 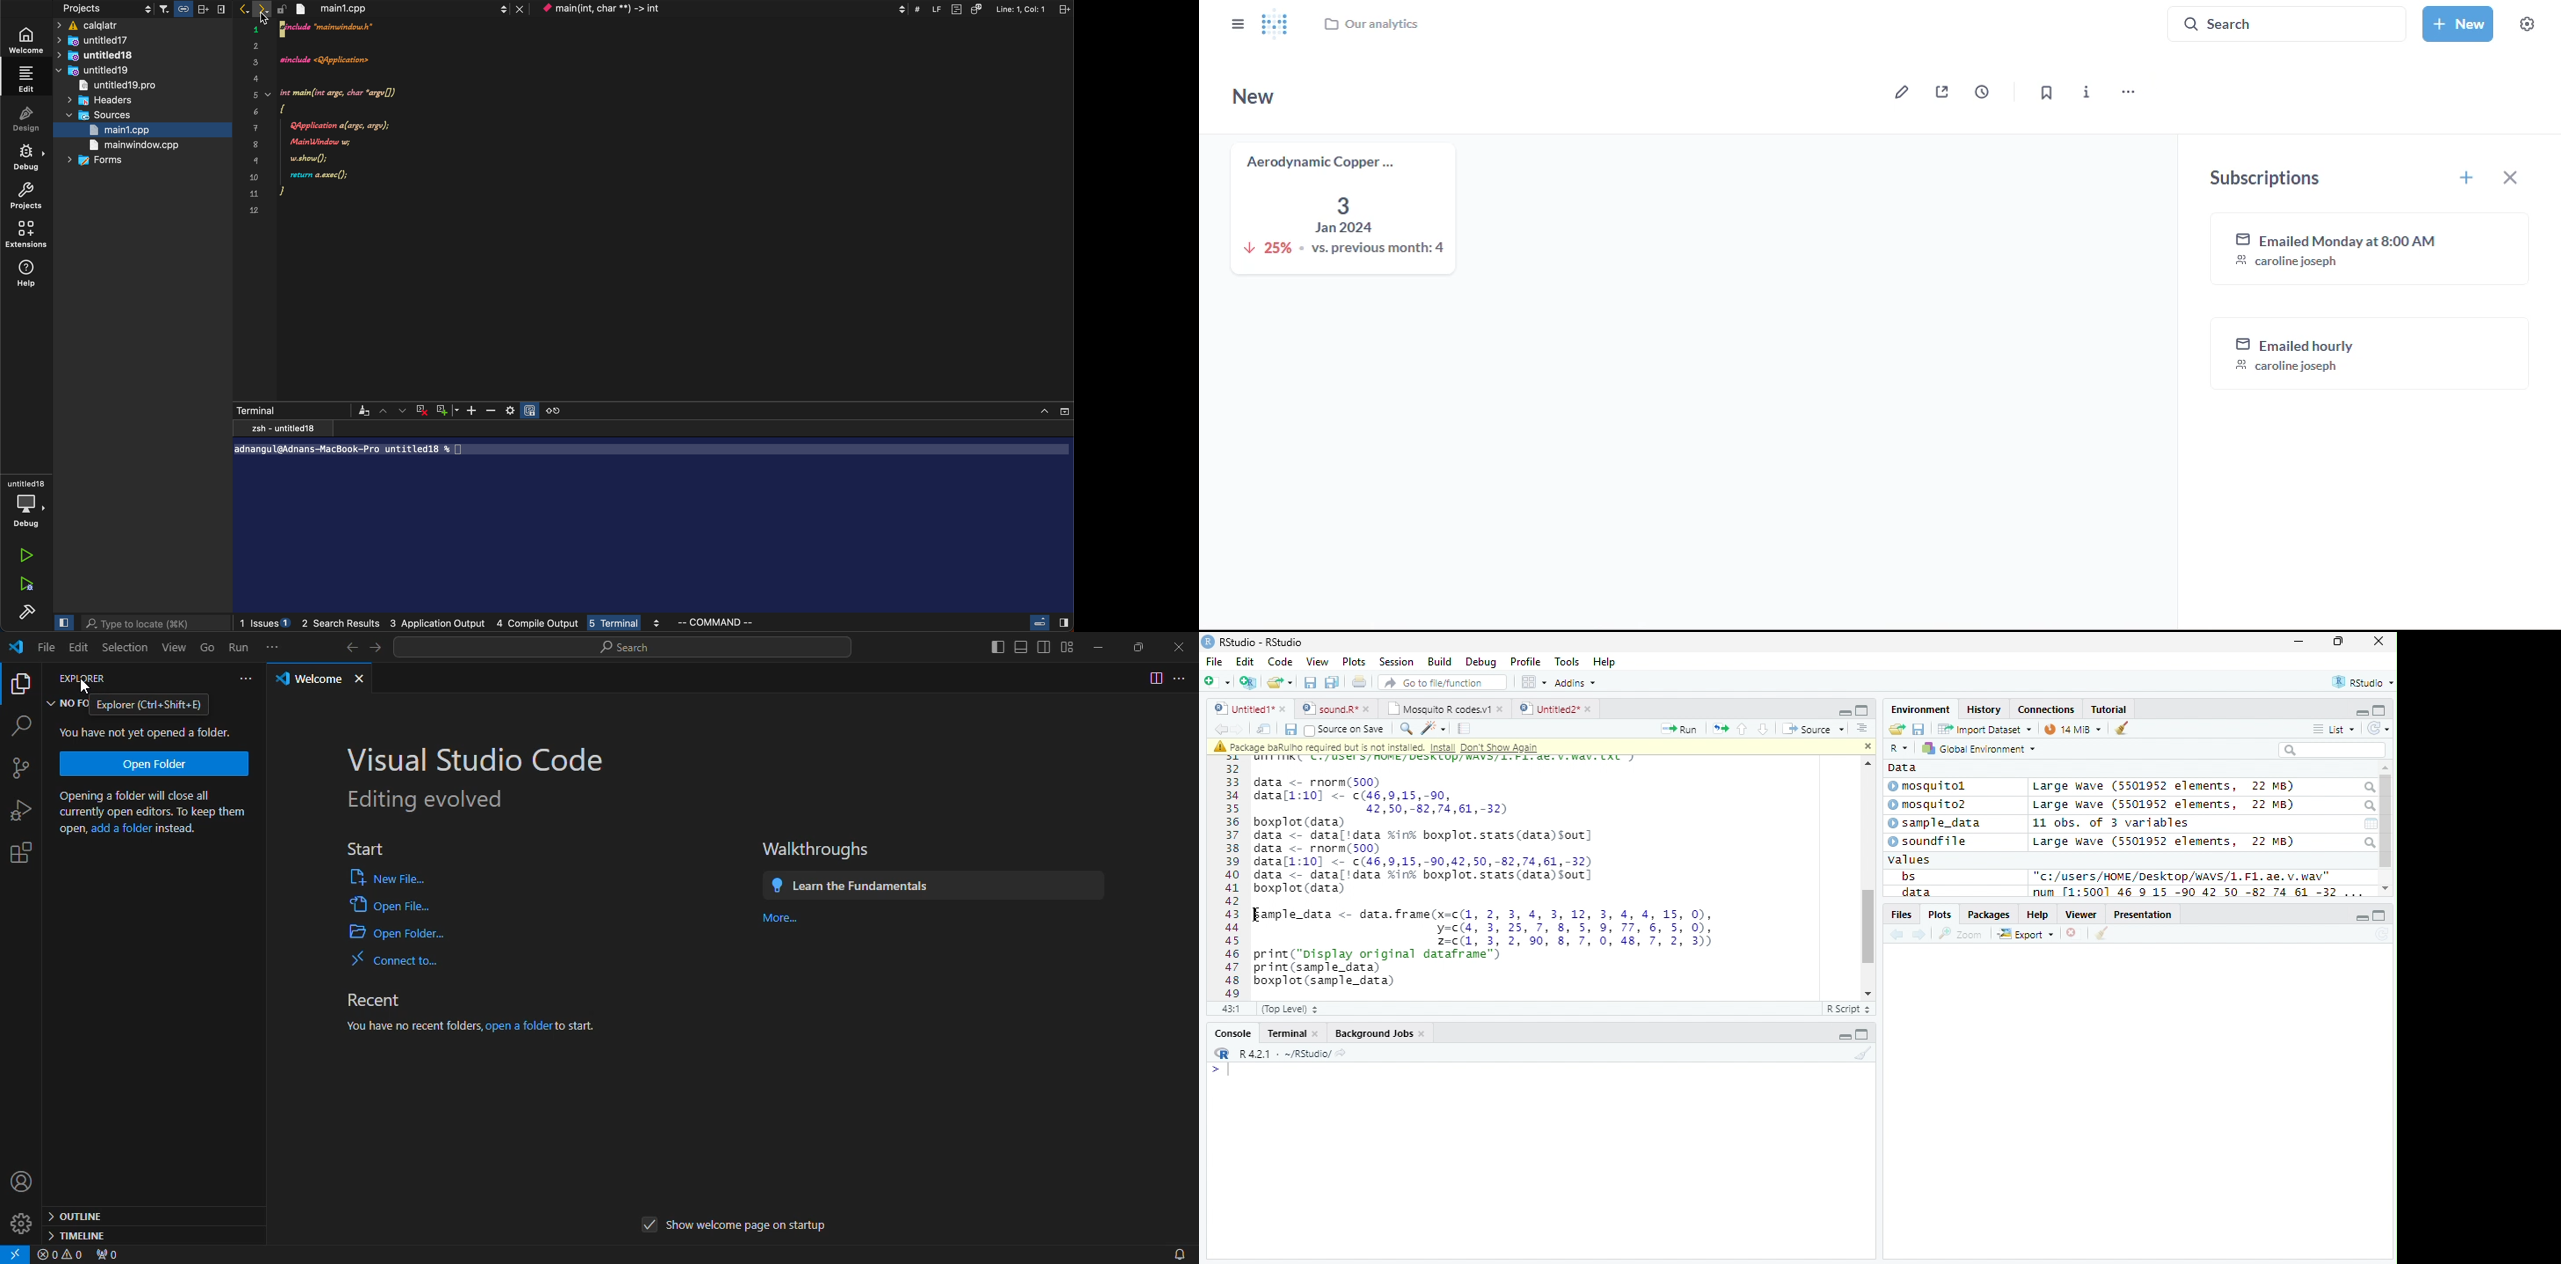 I want to click on search, so click(x=2369, y=806).